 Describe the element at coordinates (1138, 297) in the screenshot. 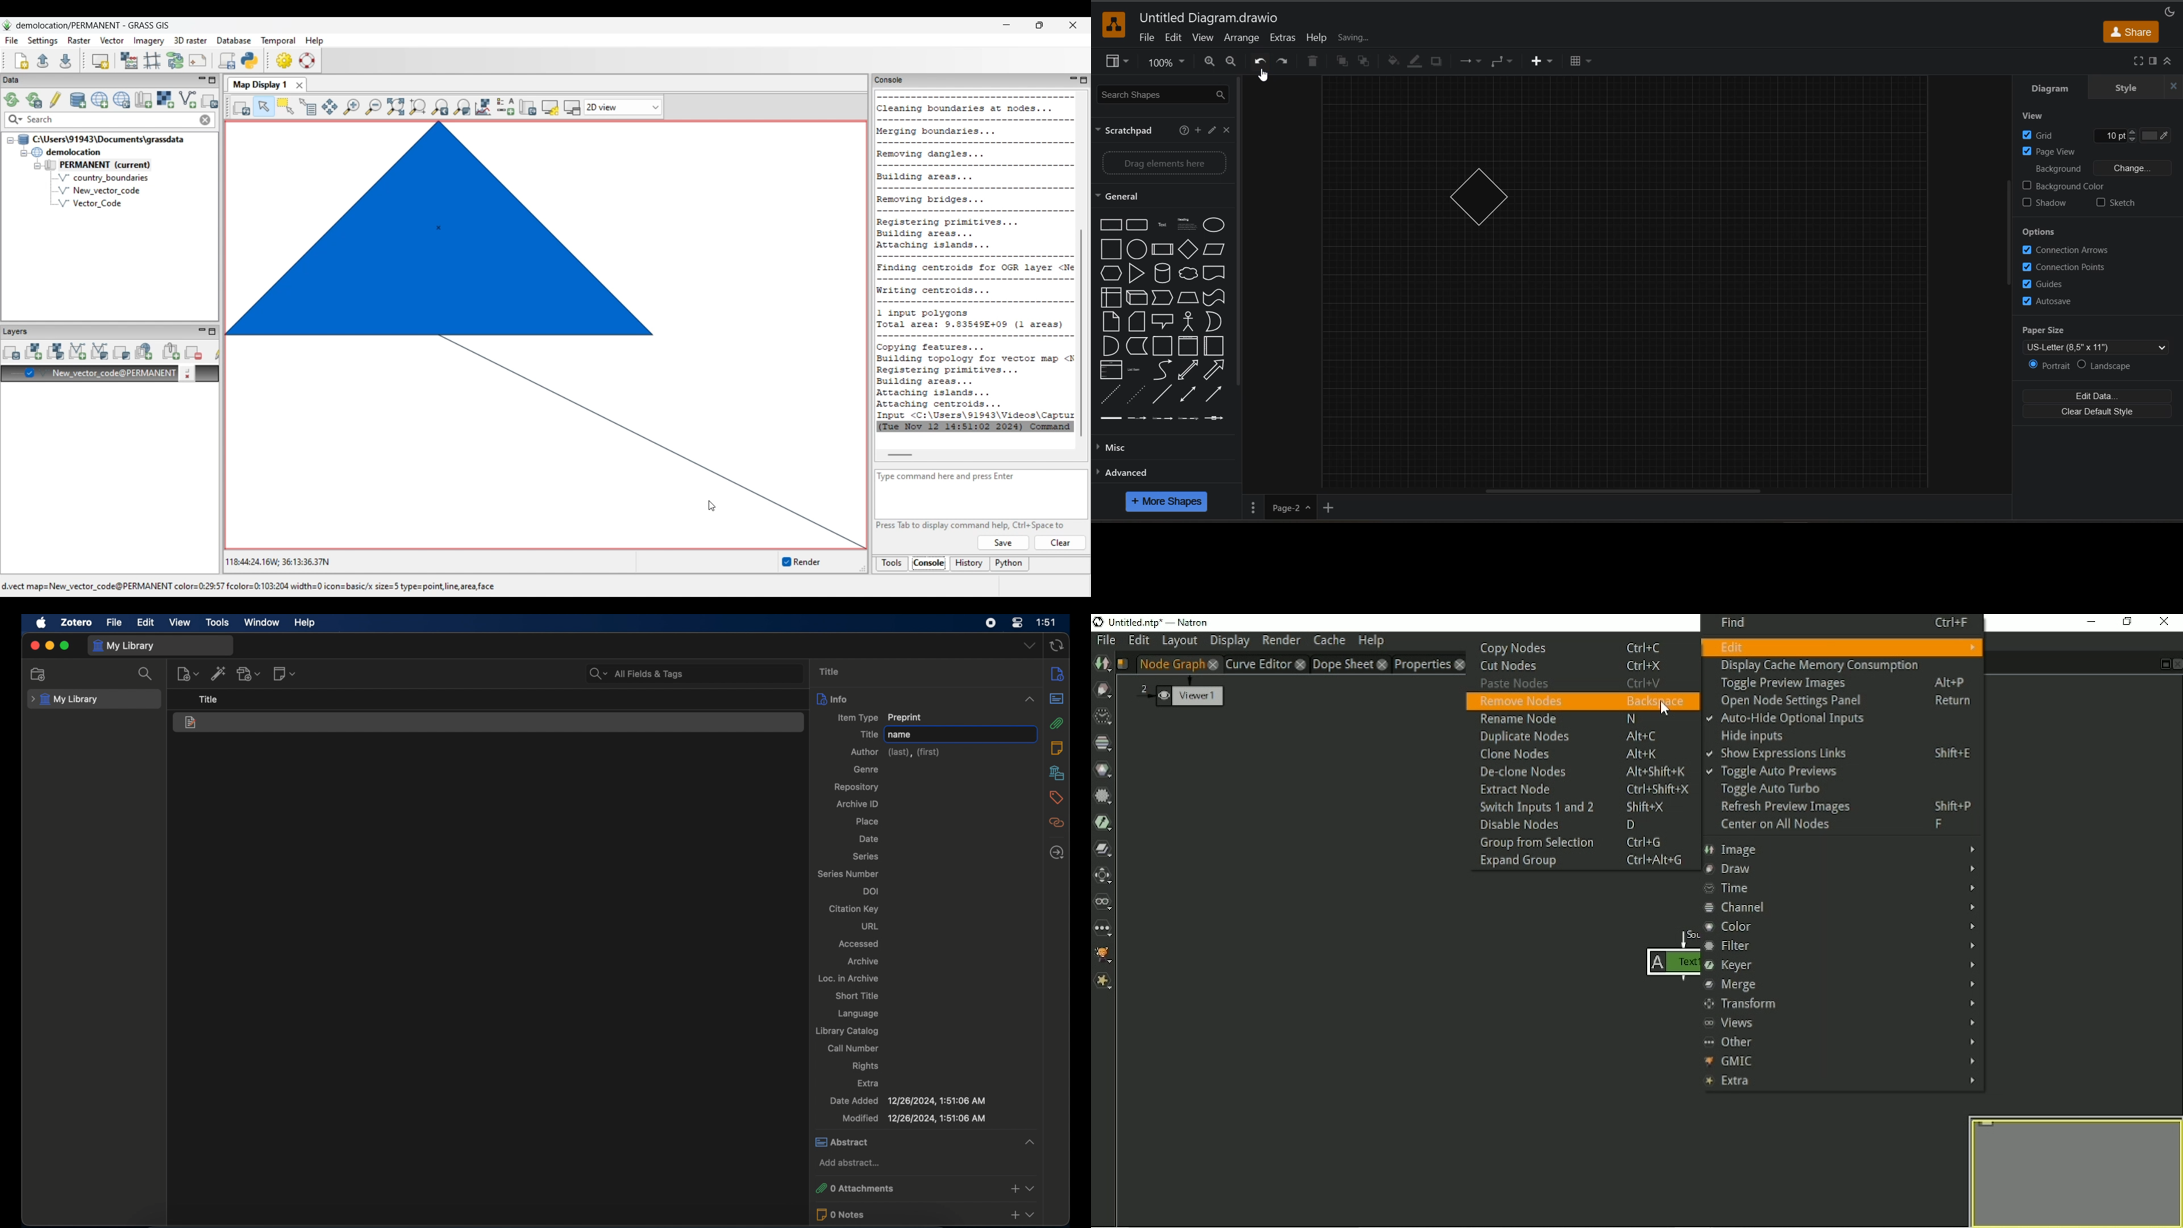

I see `Cube` at that location.